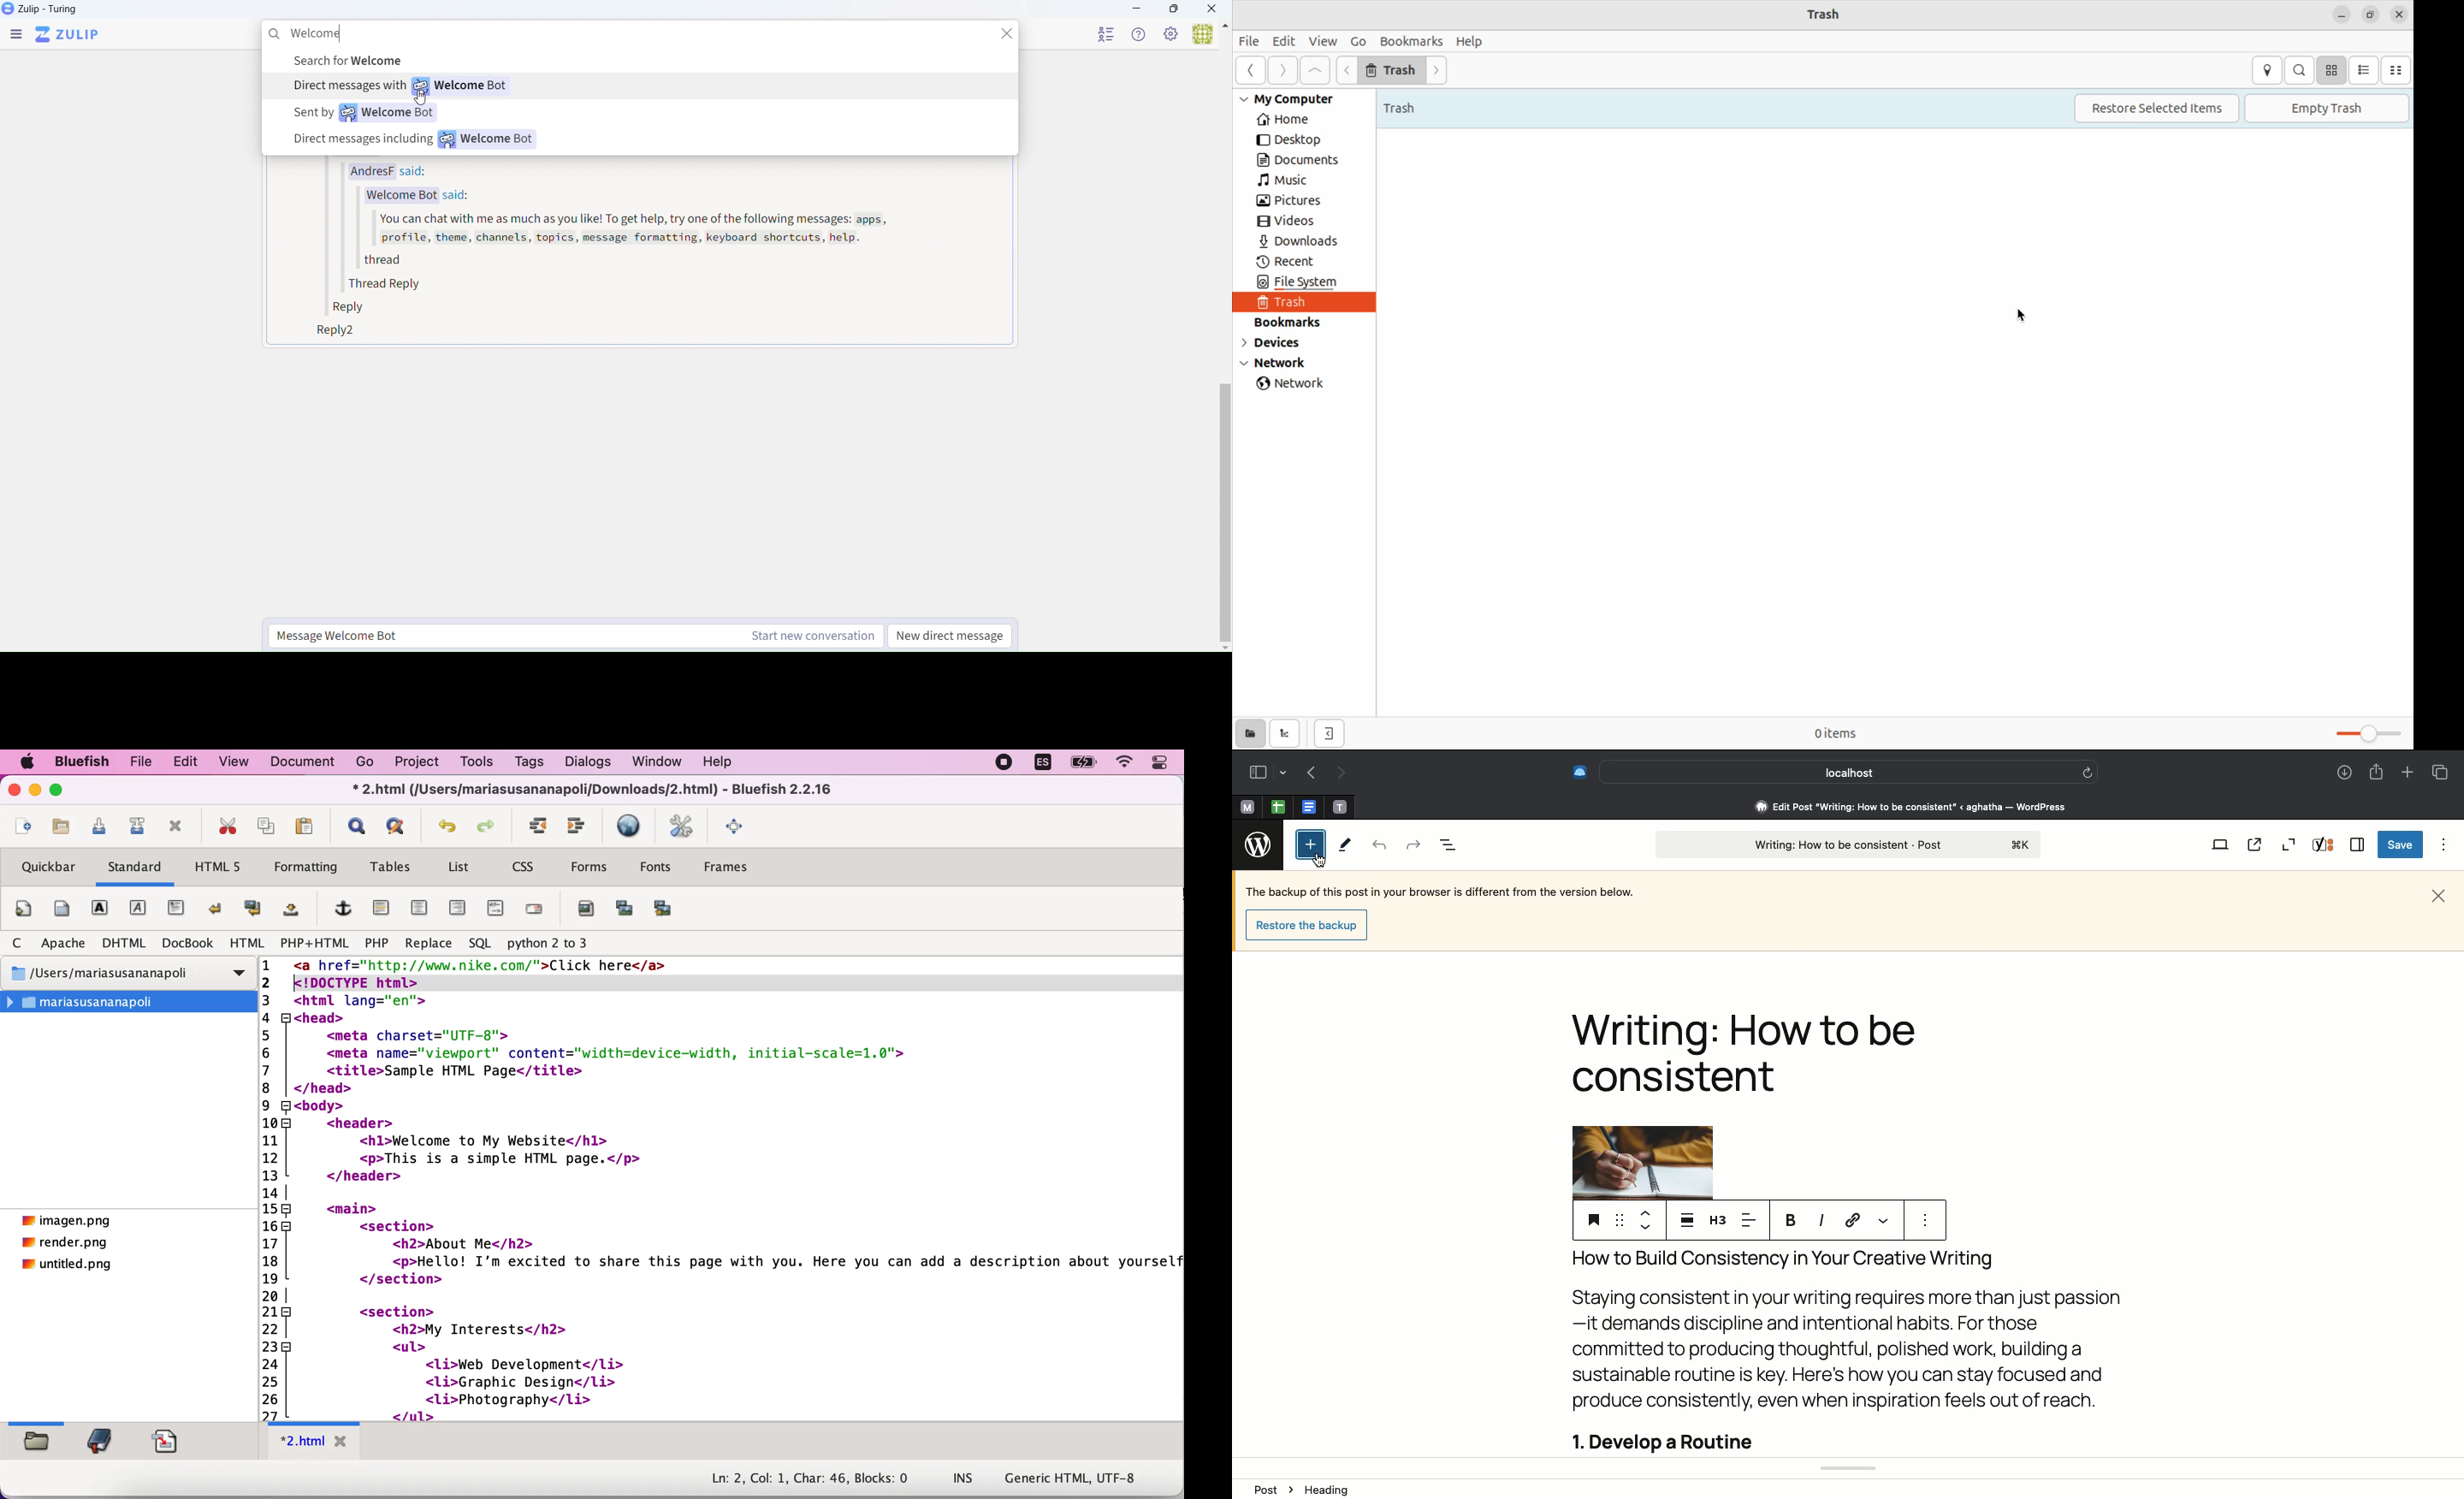  I want to click on Back, so click(1377, 846).